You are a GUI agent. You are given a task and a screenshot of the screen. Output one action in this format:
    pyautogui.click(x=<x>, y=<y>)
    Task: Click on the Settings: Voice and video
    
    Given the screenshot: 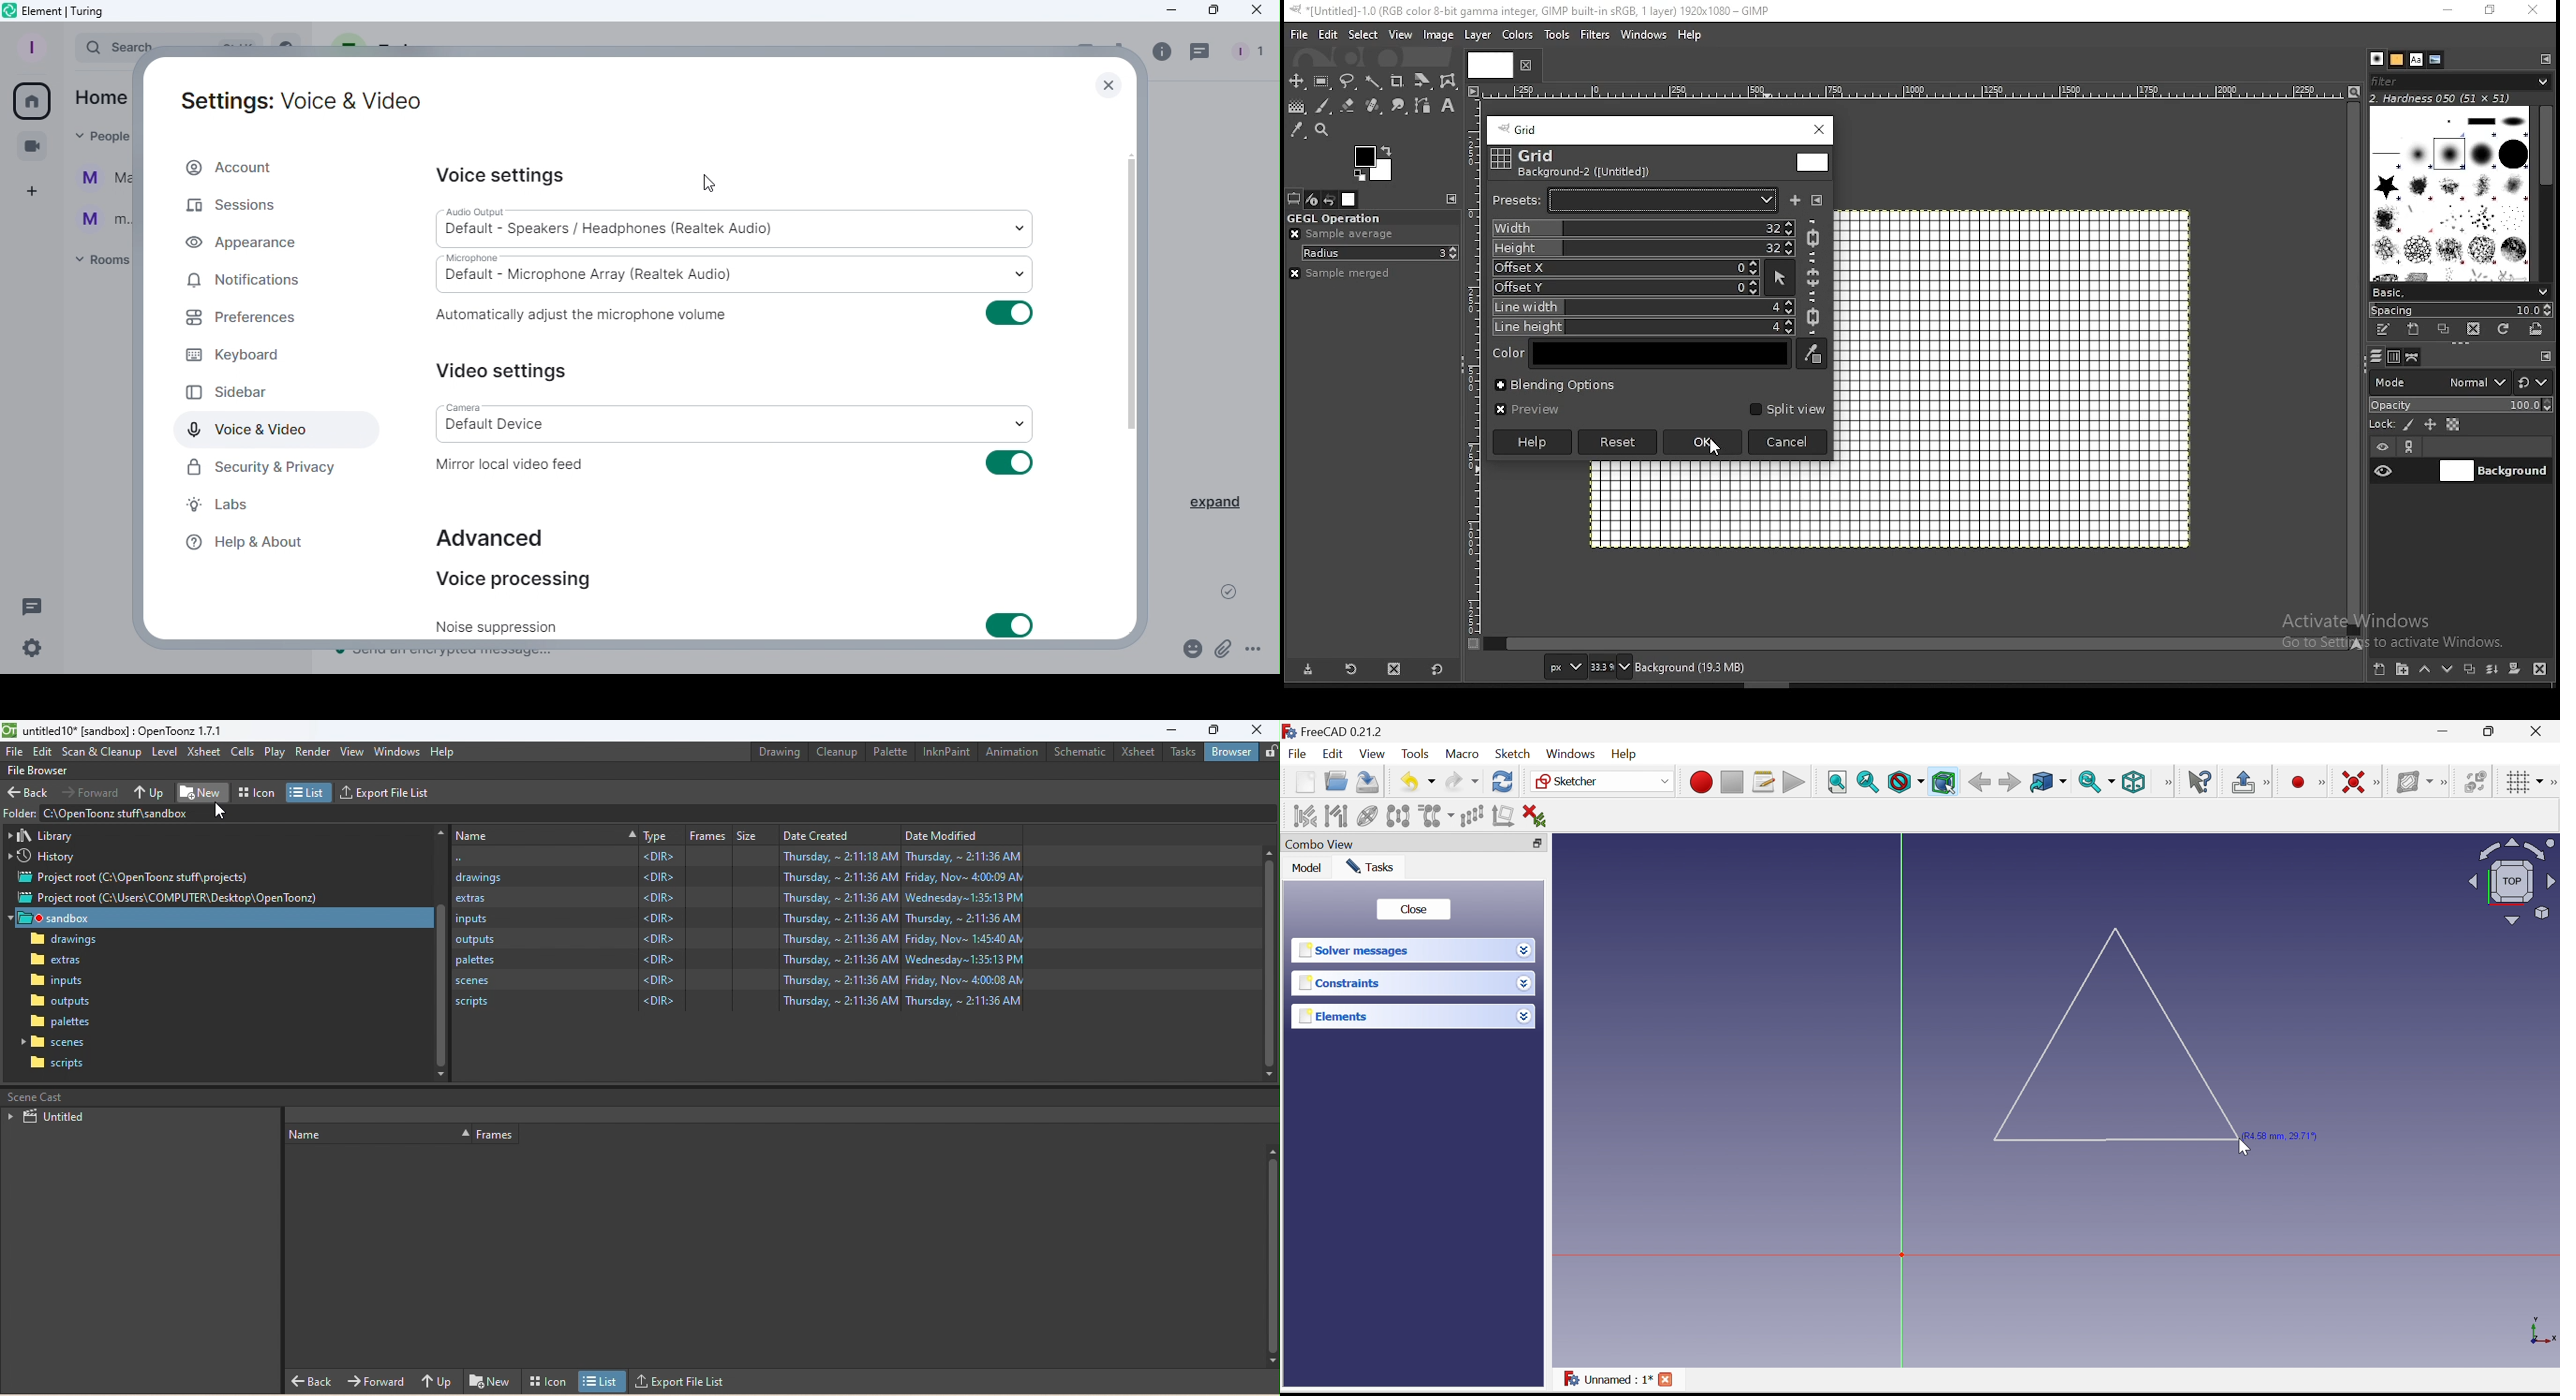 What is the action you would take?
    pyautogui.click(x=302, y=103)
    